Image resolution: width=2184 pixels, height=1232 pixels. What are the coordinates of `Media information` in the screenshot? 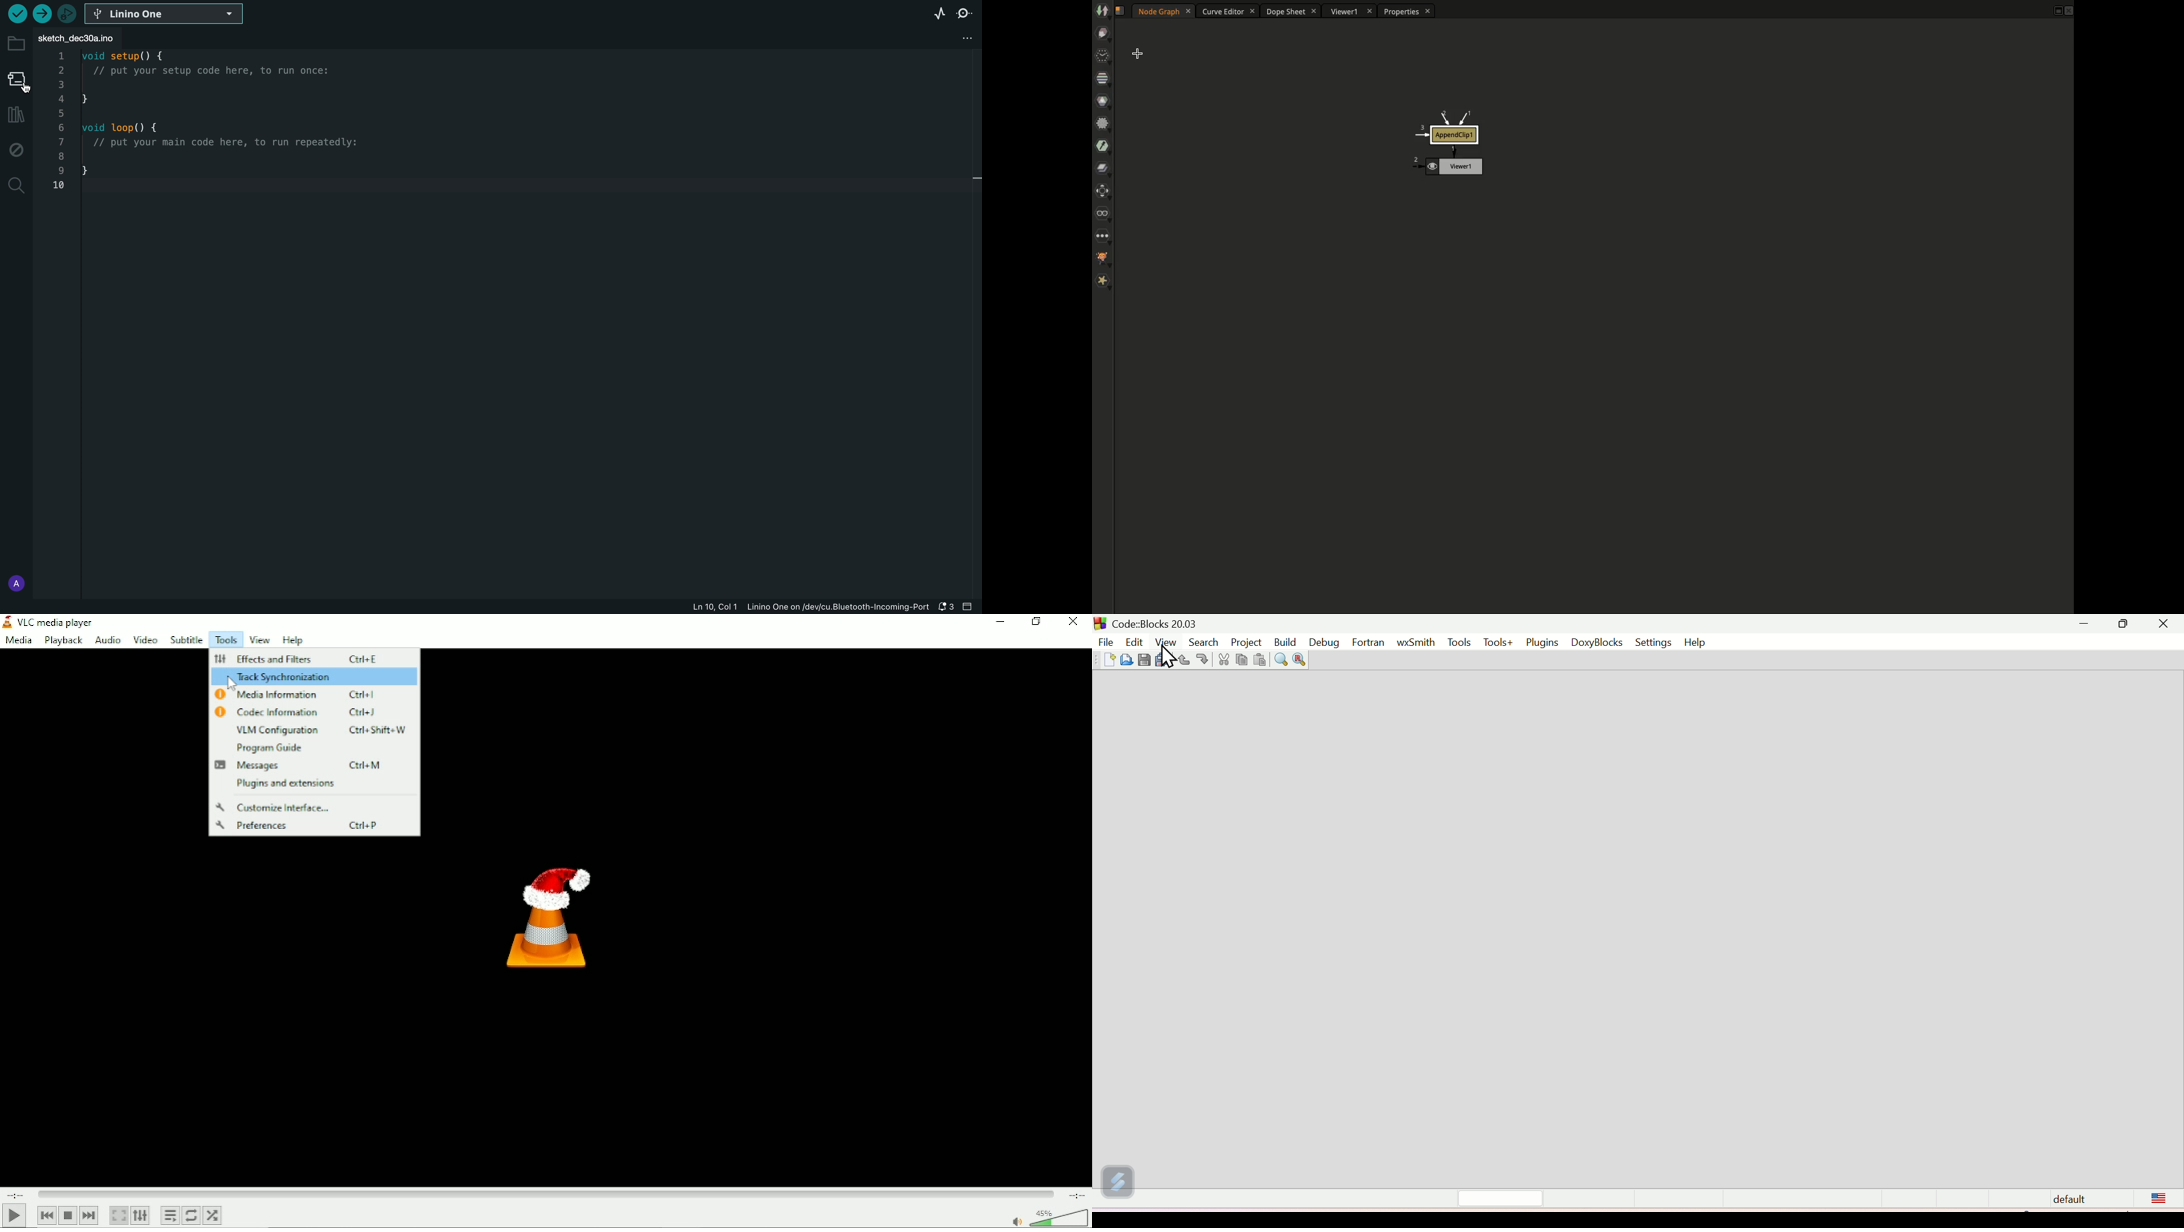 It's located at (300, 695).